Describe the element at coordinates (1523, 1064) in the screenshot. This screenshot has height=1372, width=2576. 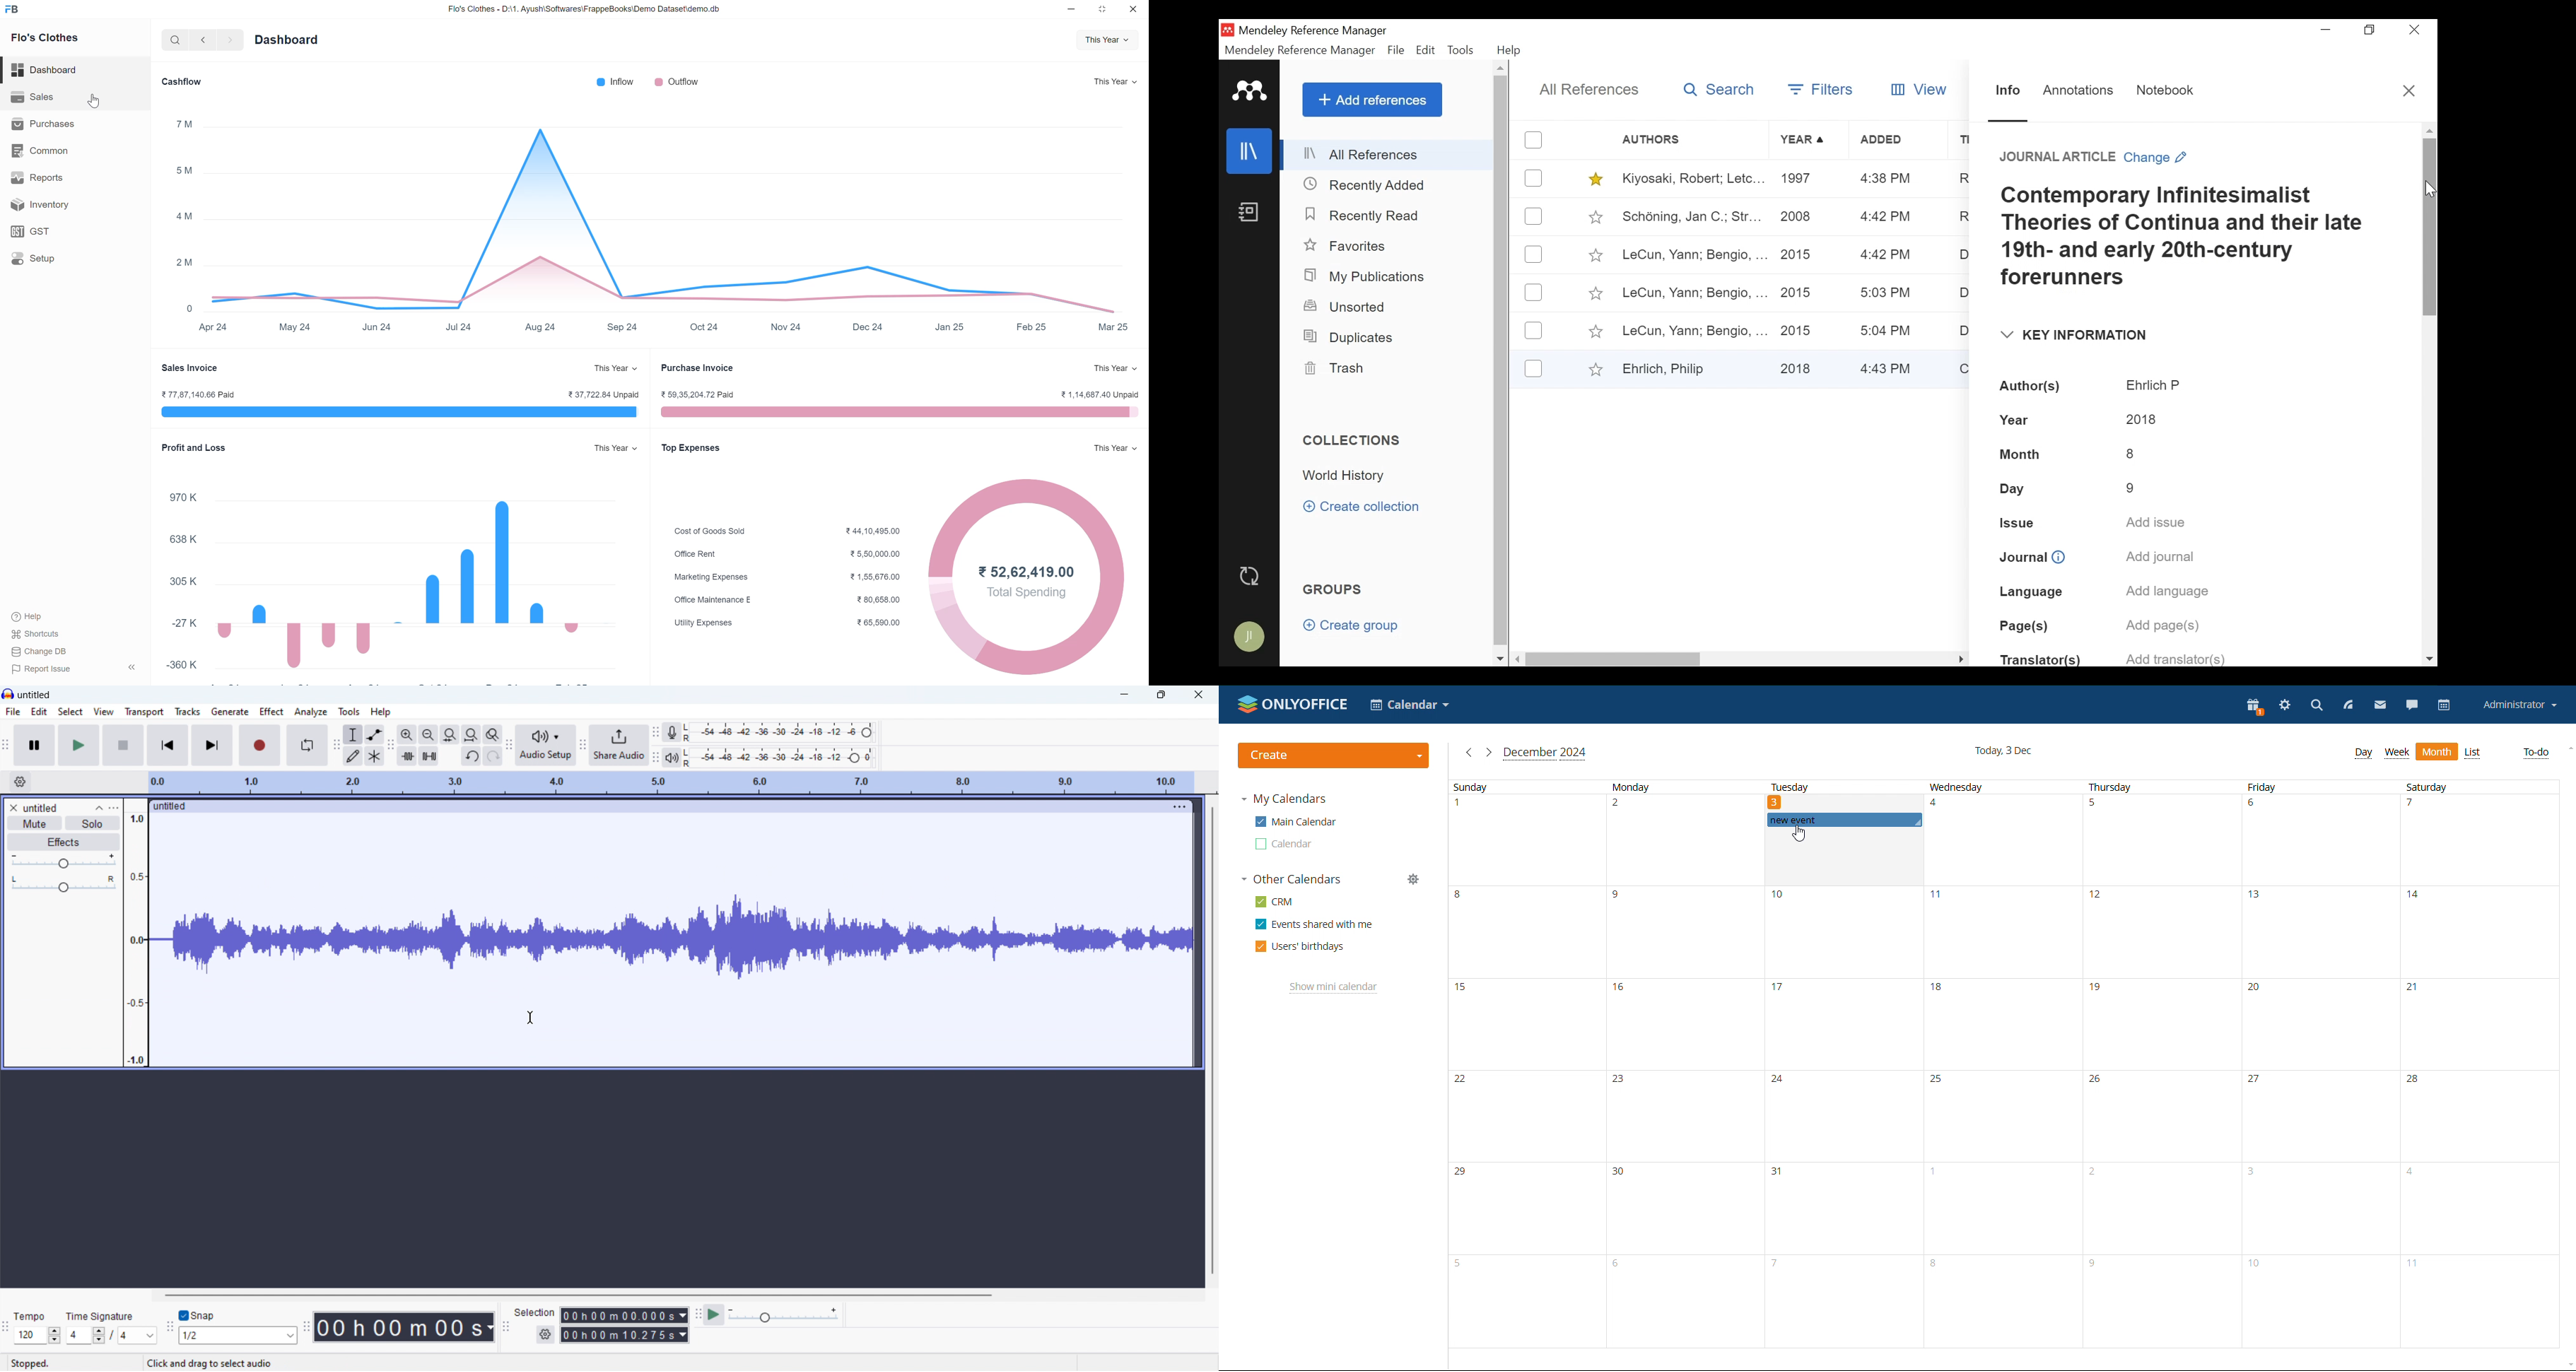
I see `sunday` at that location.